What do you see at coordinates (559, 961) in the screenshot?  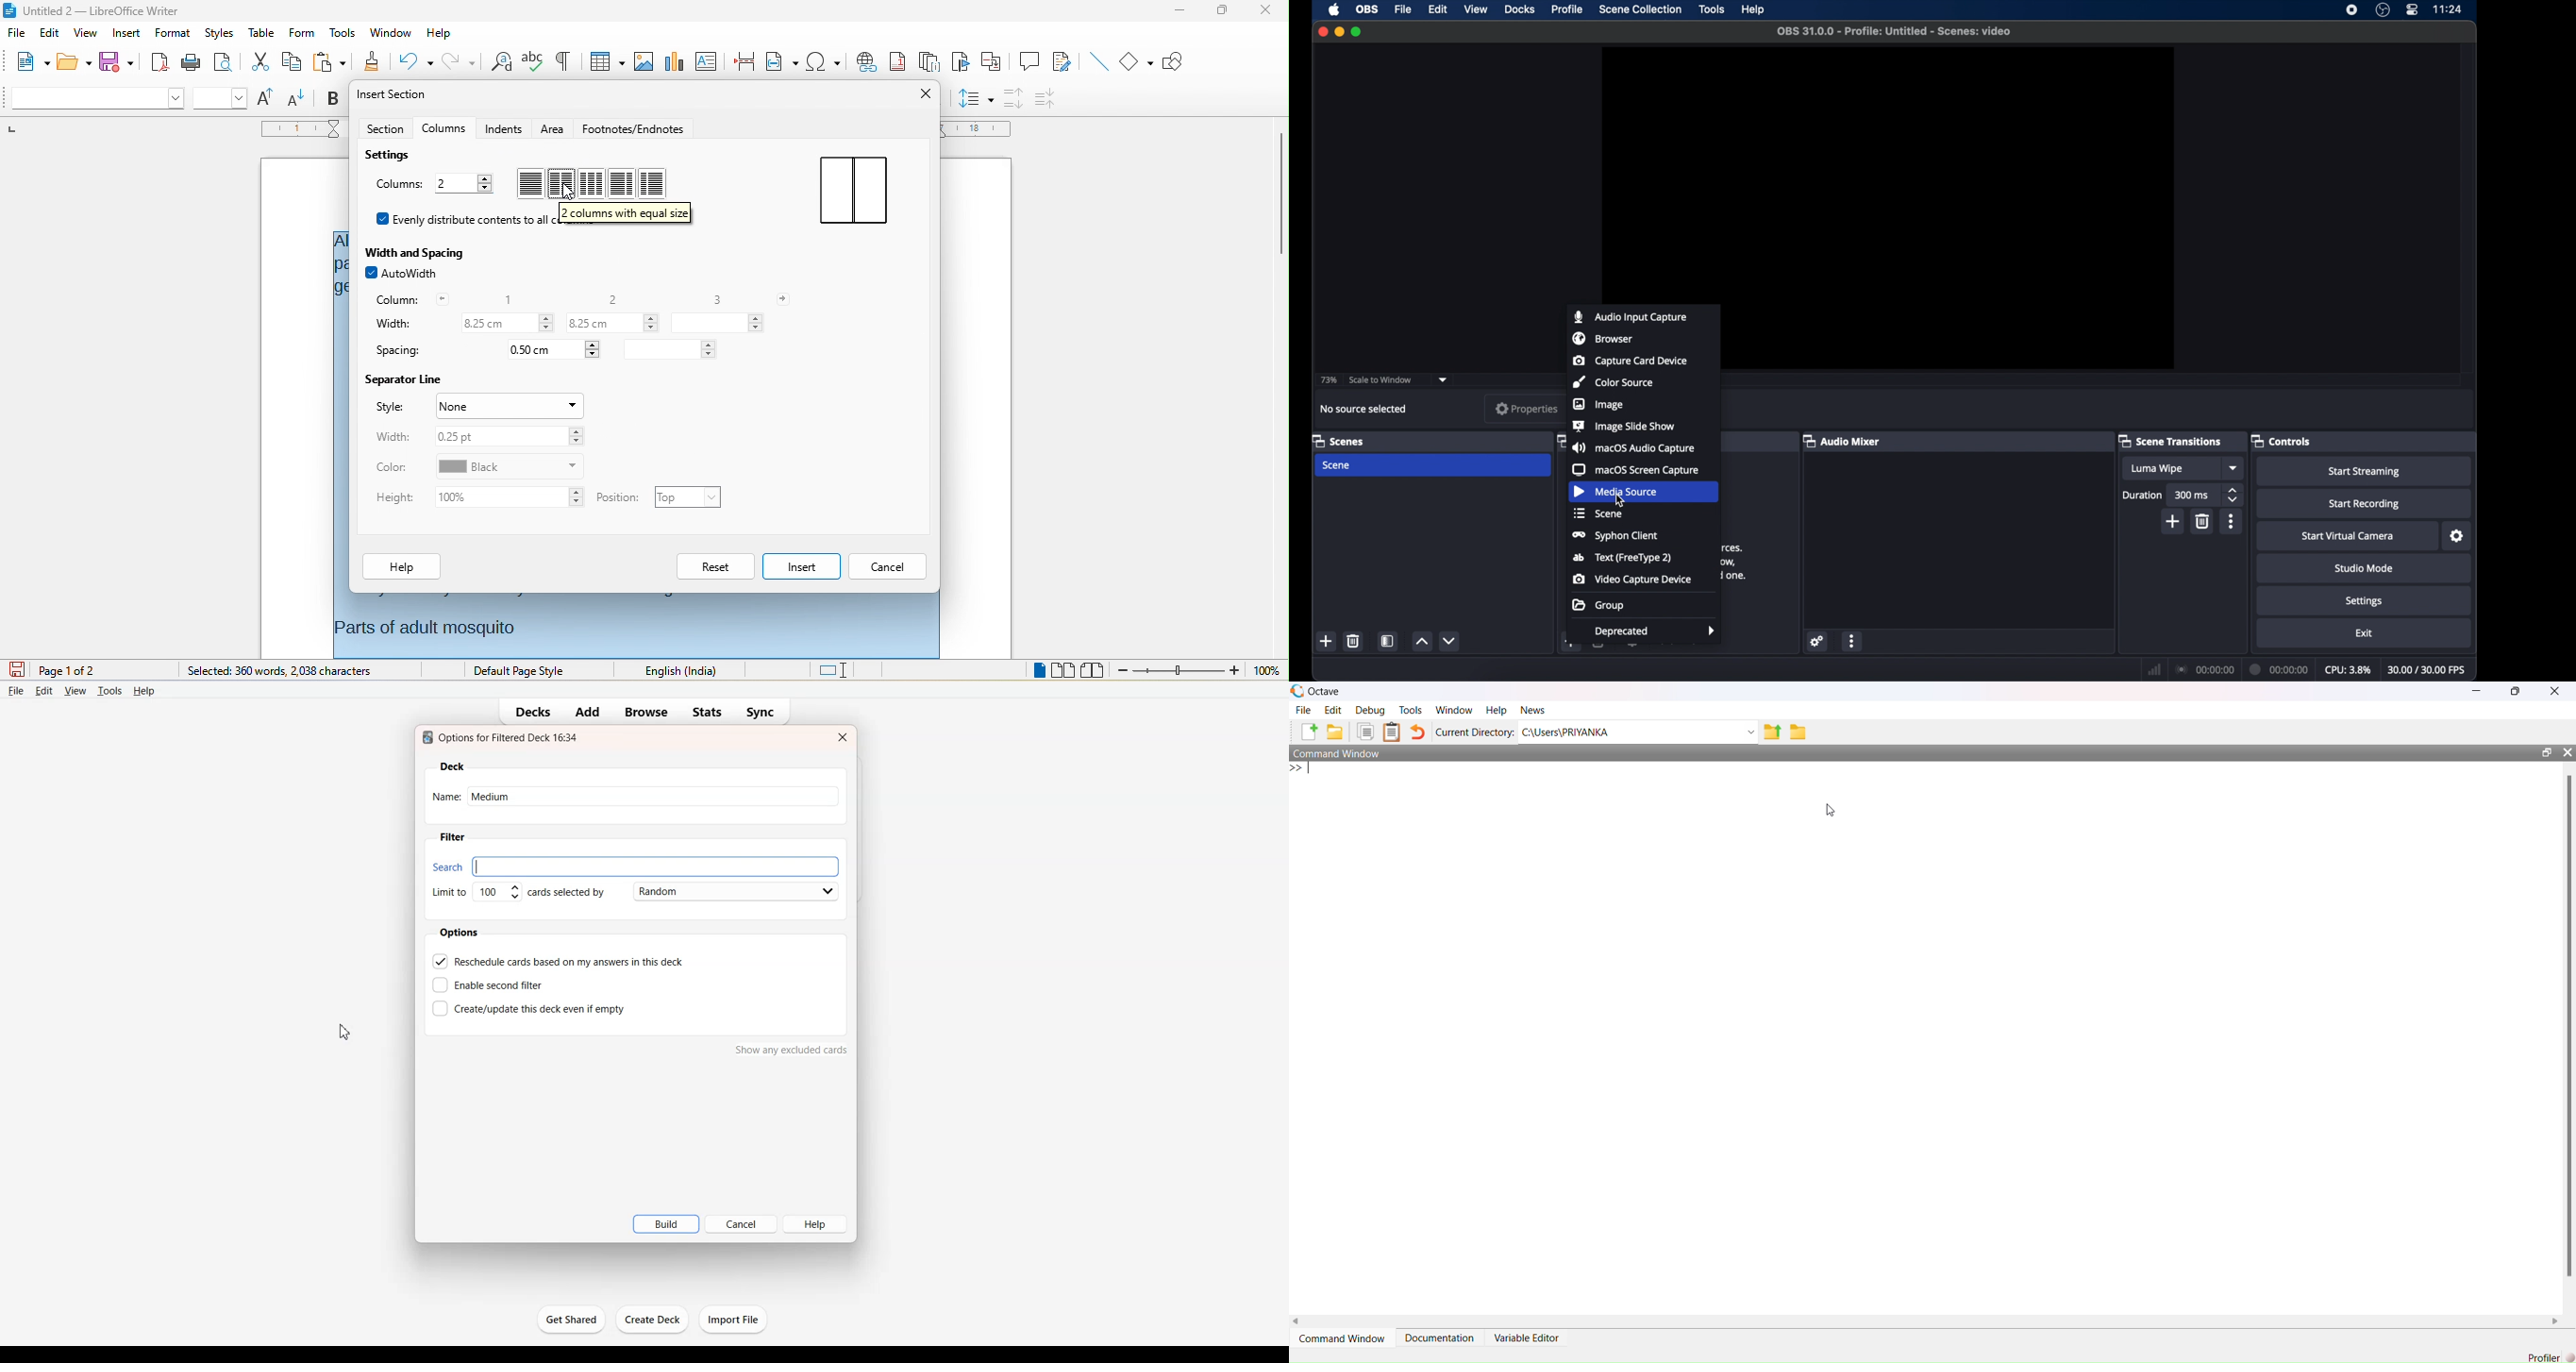 I see `Reschedule cards based on my answer` at bounding box center [559, 961].